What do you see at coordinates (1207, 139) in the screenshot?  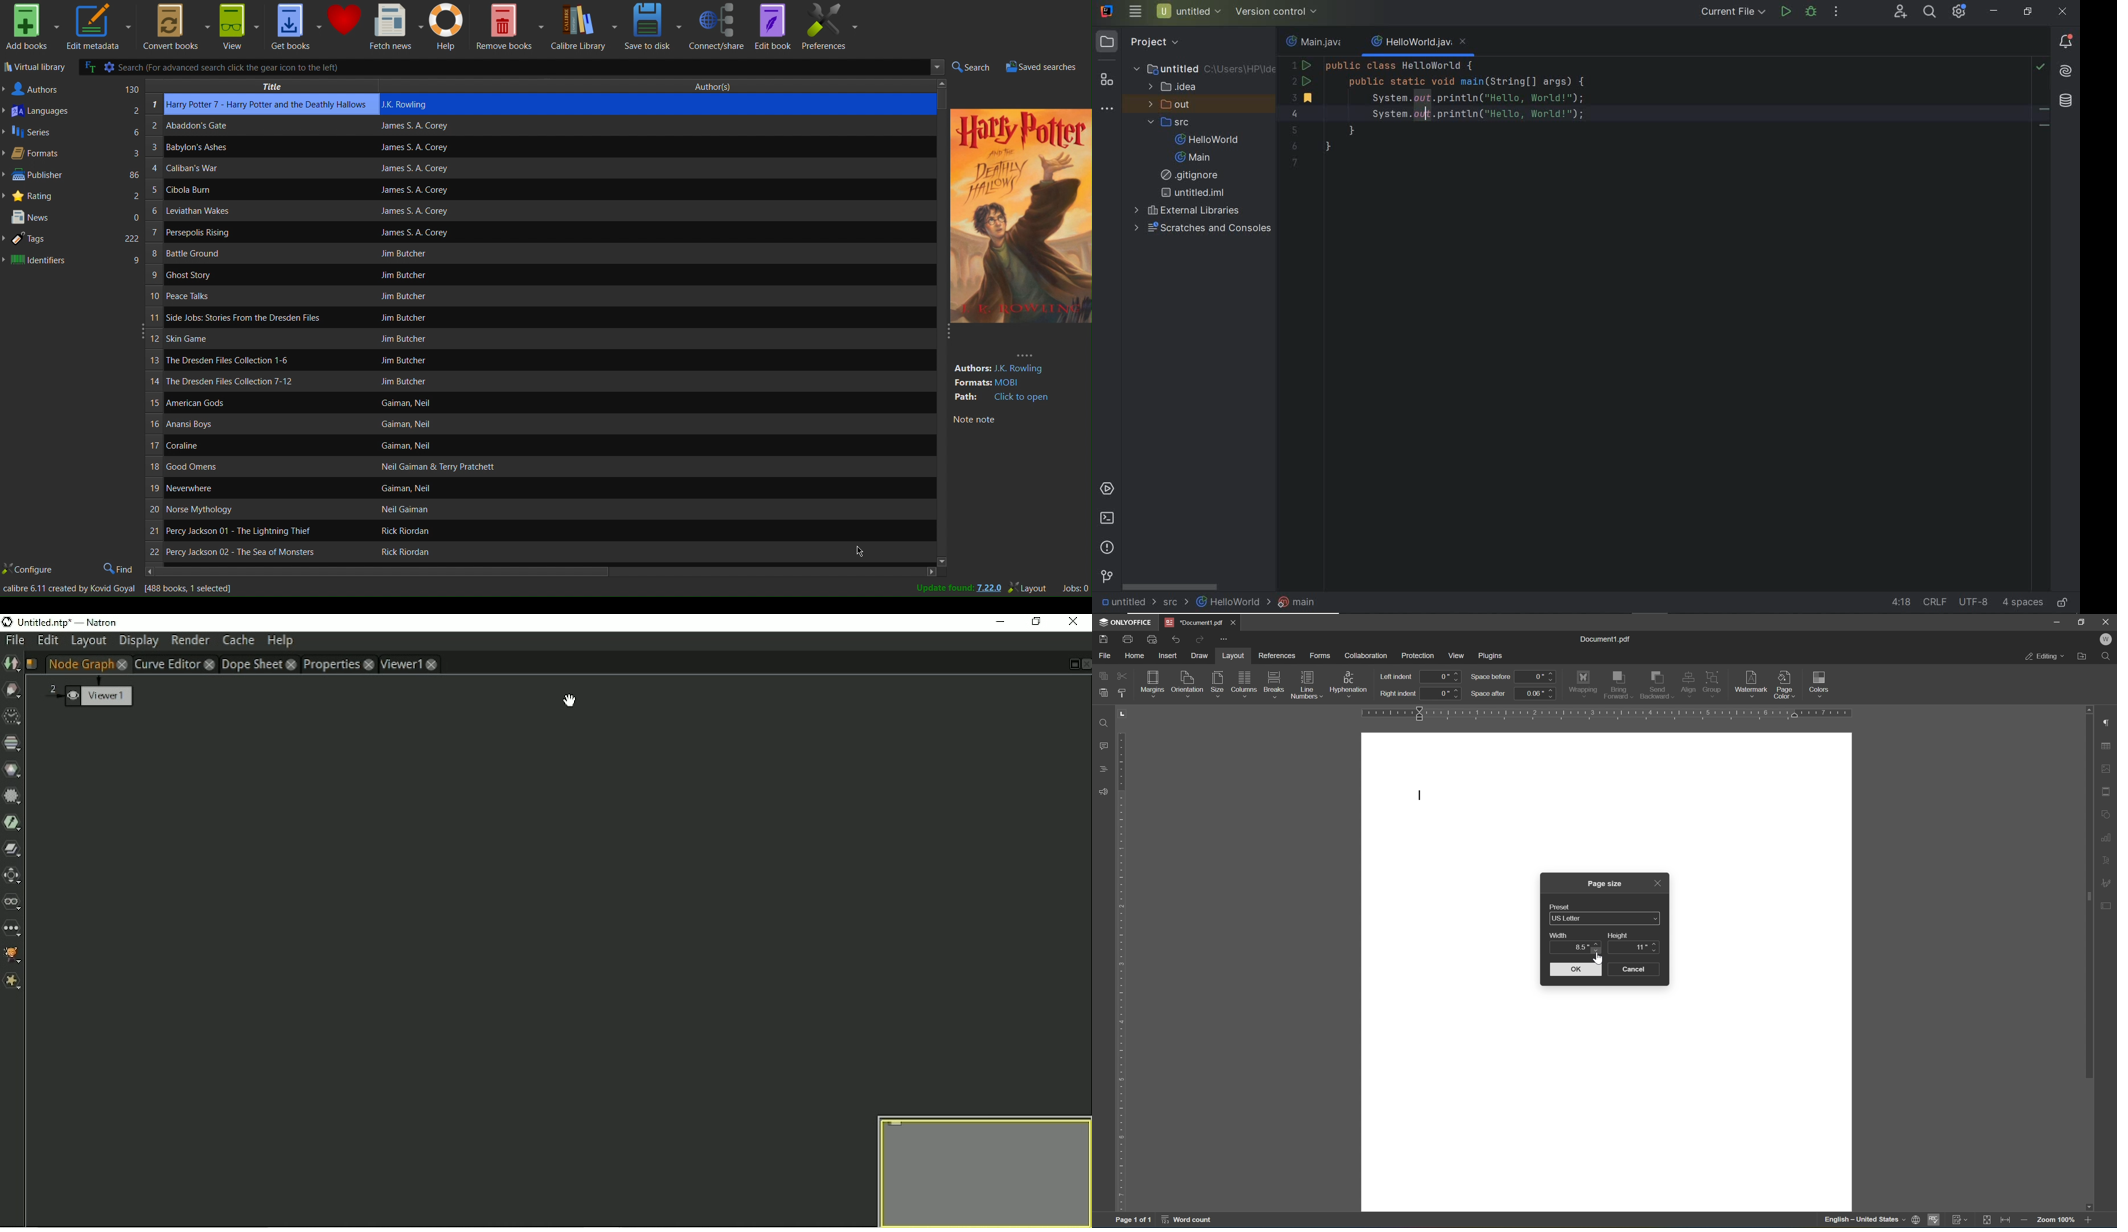 I see `HelloWorld` at bounding box center [1207, 139].